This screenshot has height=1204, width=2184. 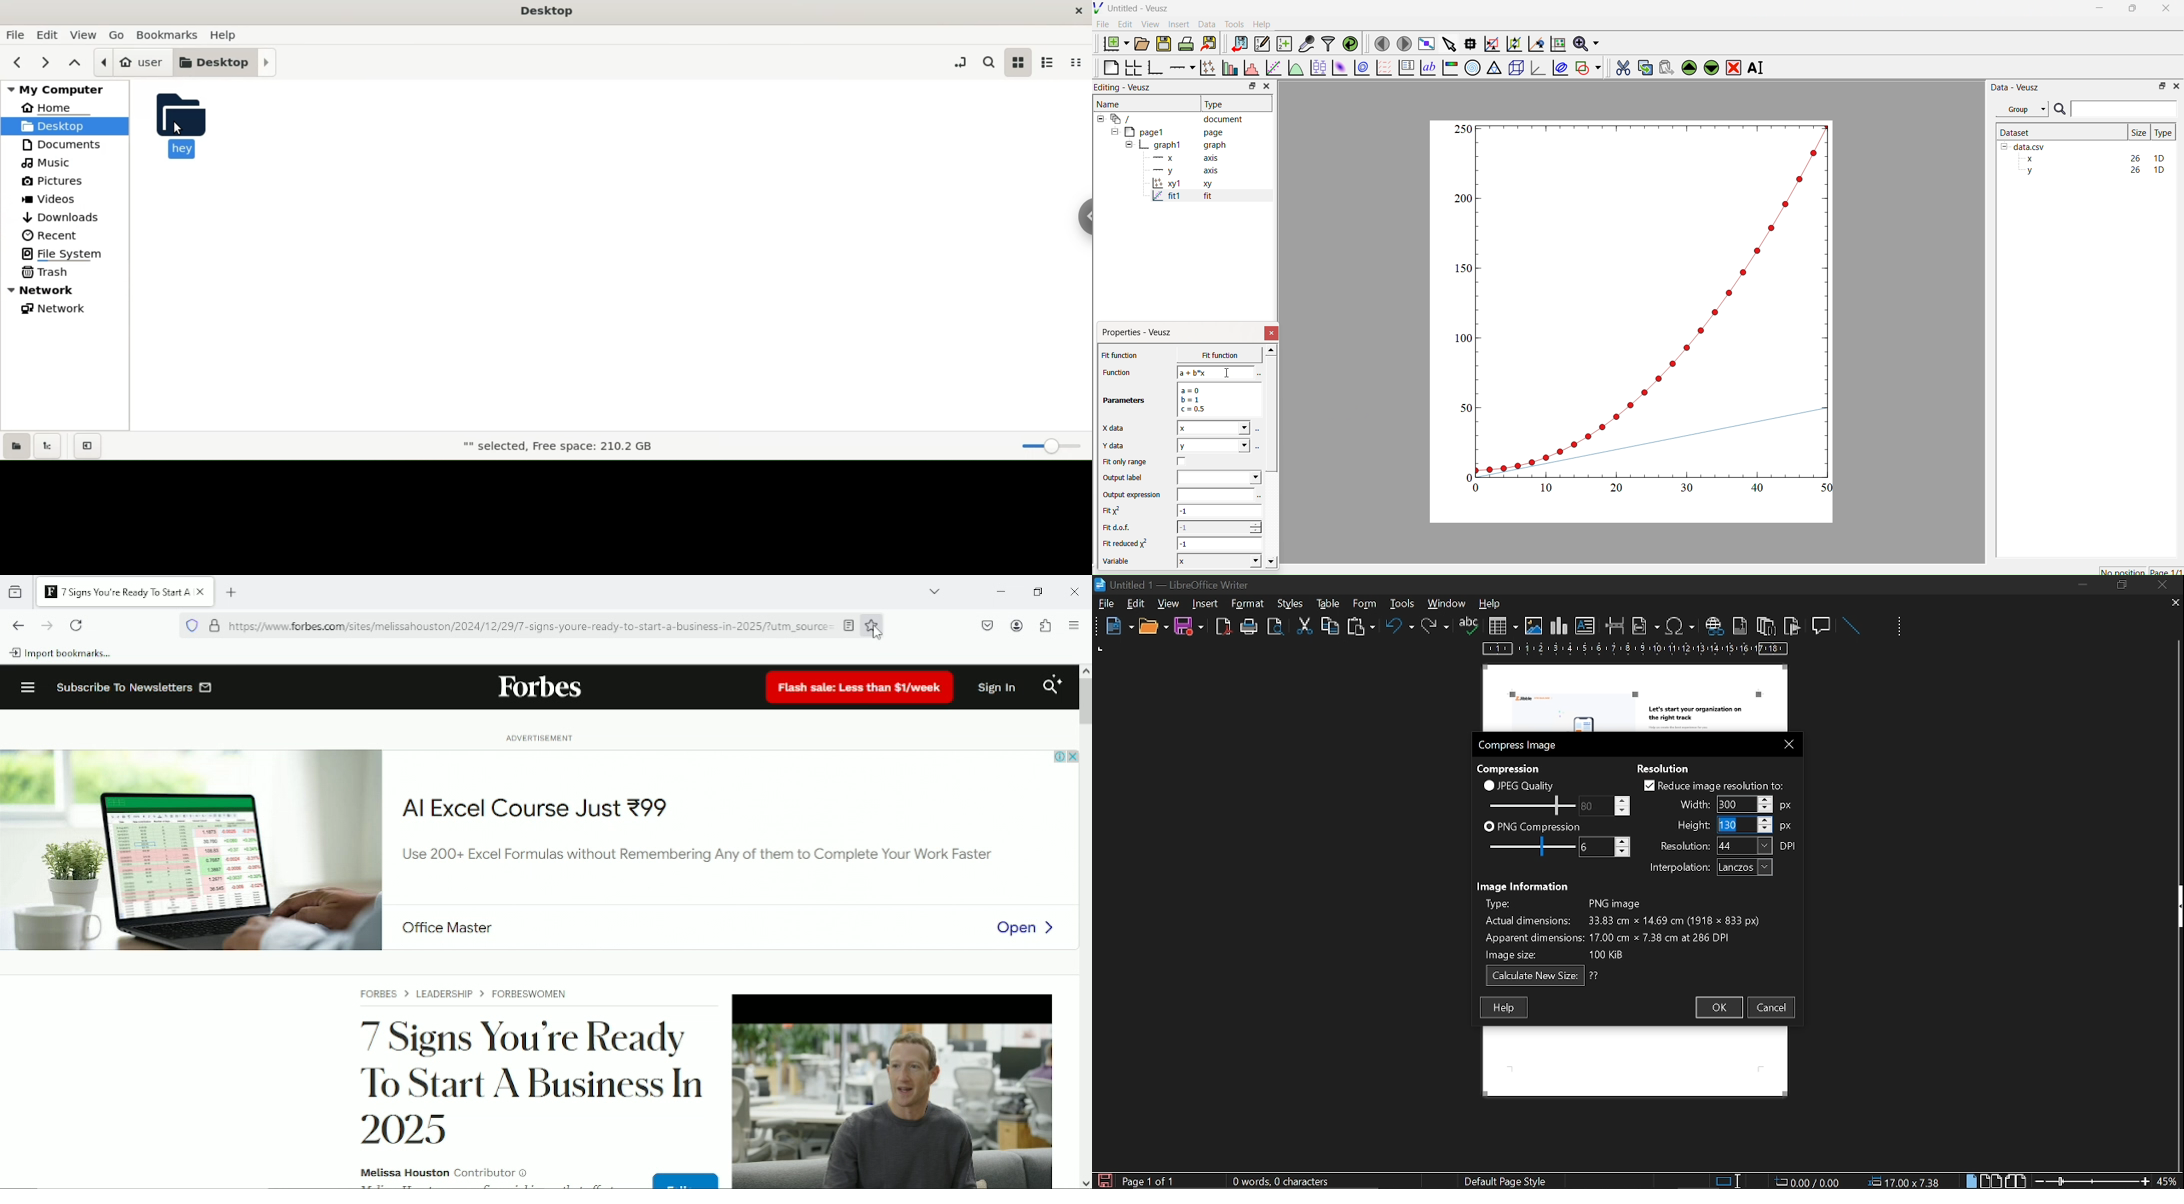 What do you see at coordinates (987, 624) in the screenshot?
I see `Save to pocket` at bounding box center [987, 624].